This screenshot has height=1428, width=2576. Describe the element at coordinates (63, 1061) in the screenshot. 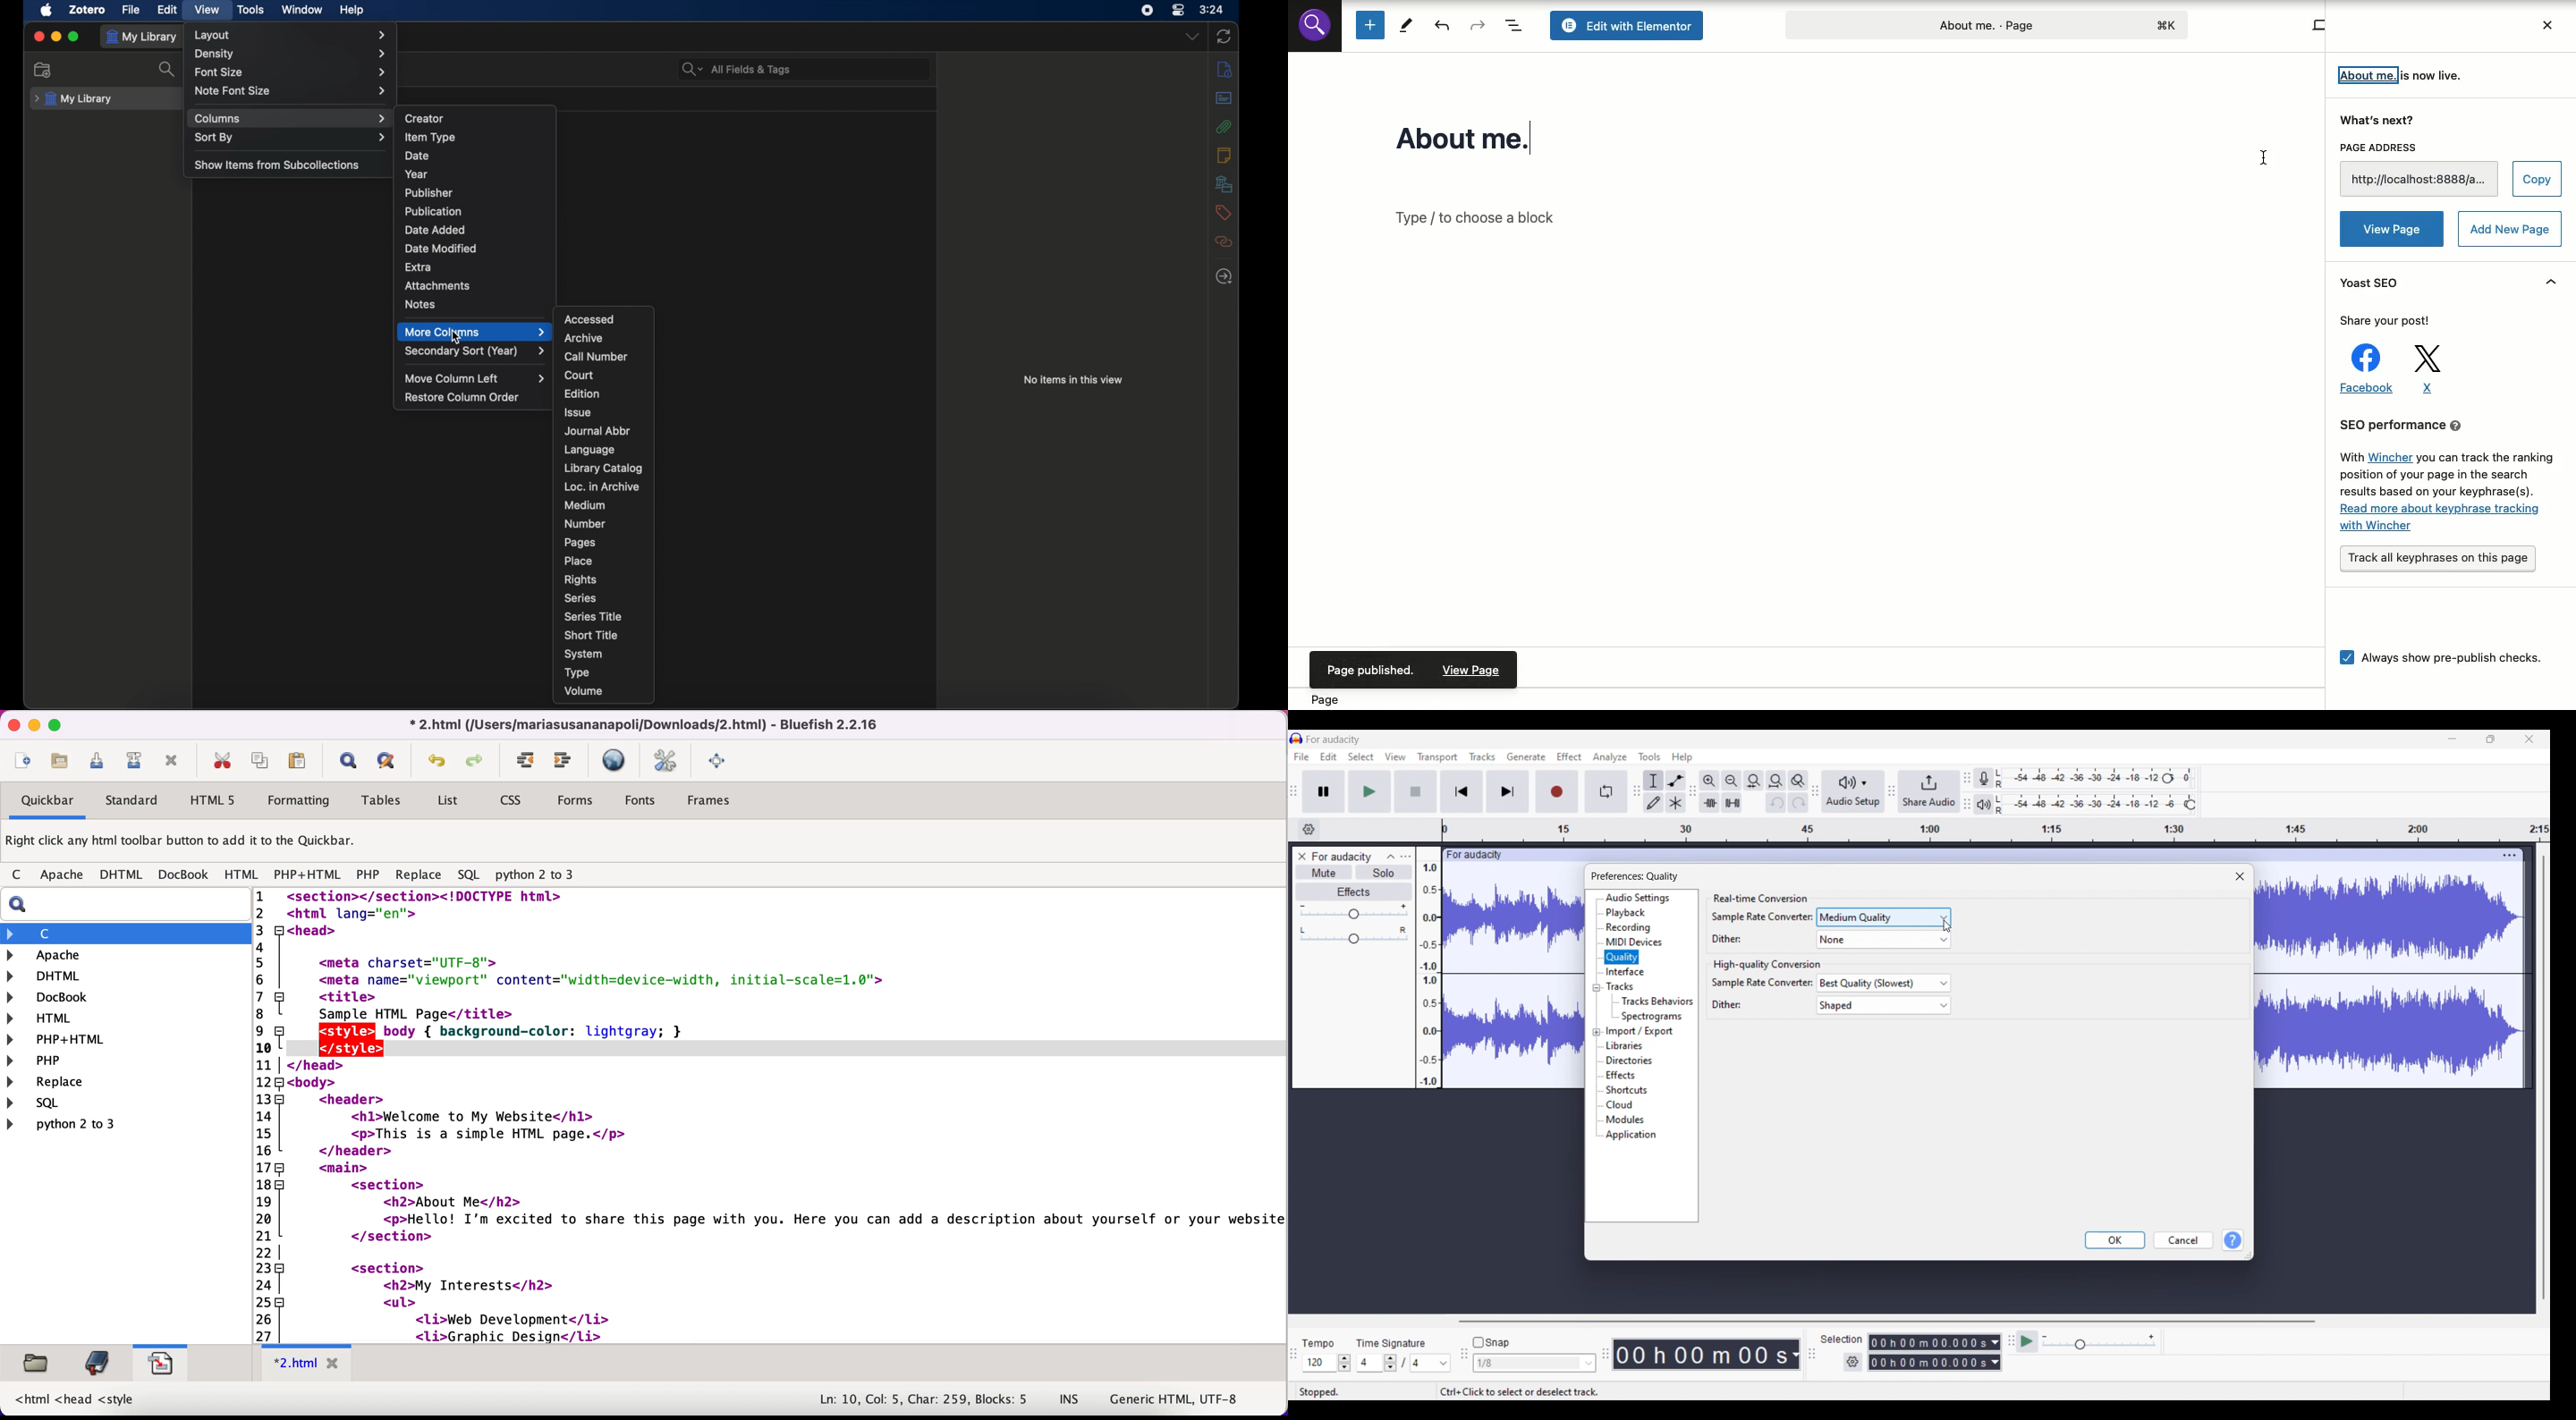

I see `php` at that location.